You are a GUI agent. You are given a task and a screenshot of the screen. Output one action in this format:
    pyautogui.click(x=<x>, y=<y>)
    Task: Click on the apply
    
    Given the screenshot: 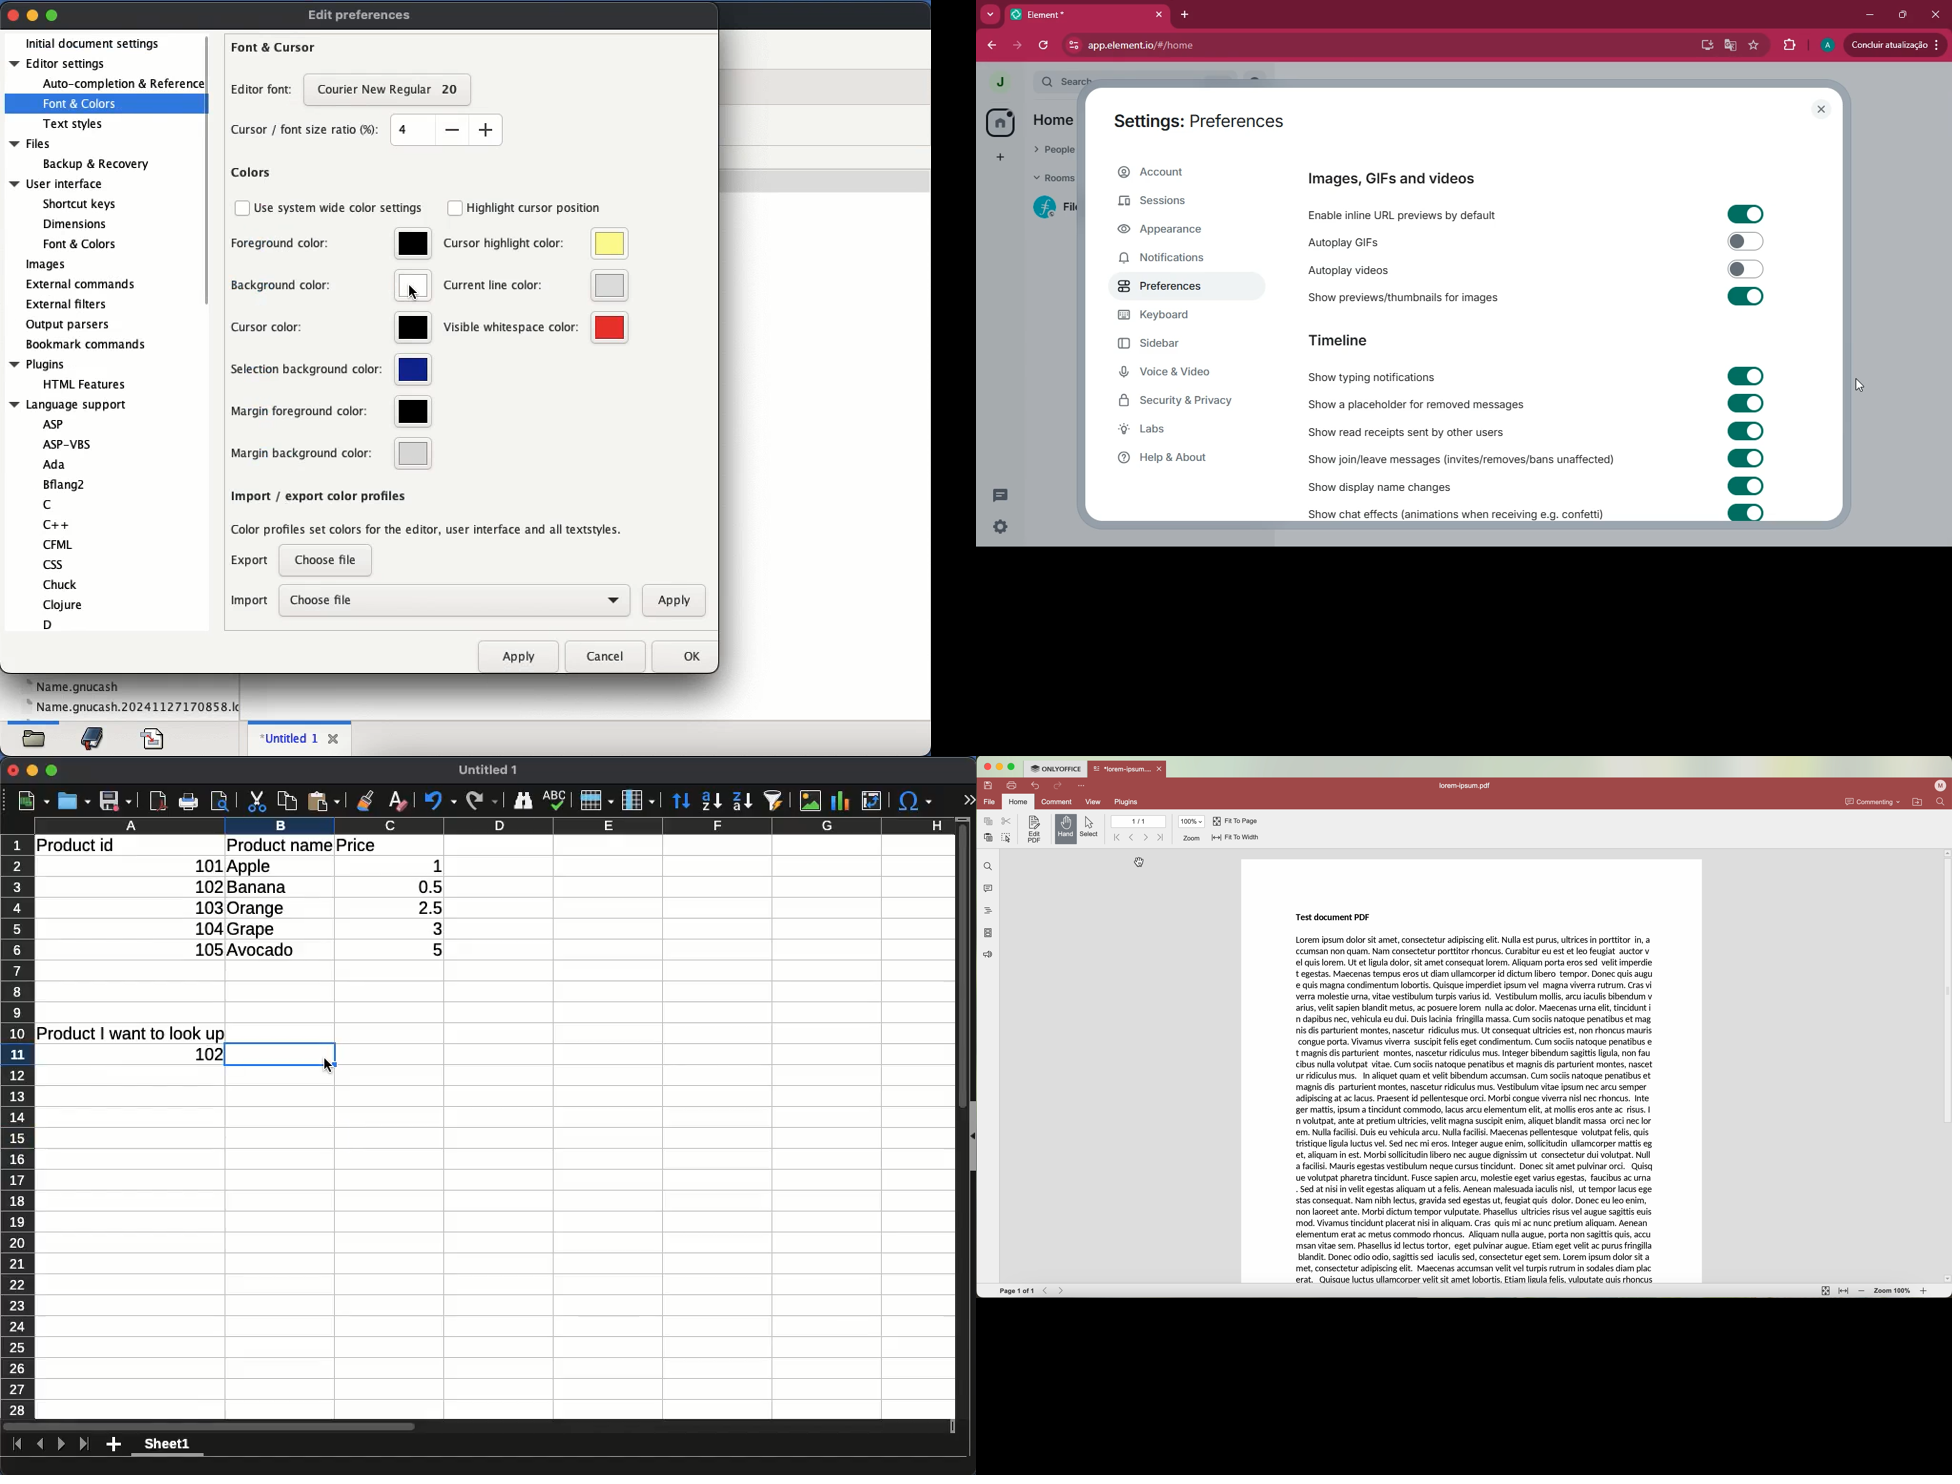 What is the action you would take?
    pyautogui.click(x=675, y=601)
    